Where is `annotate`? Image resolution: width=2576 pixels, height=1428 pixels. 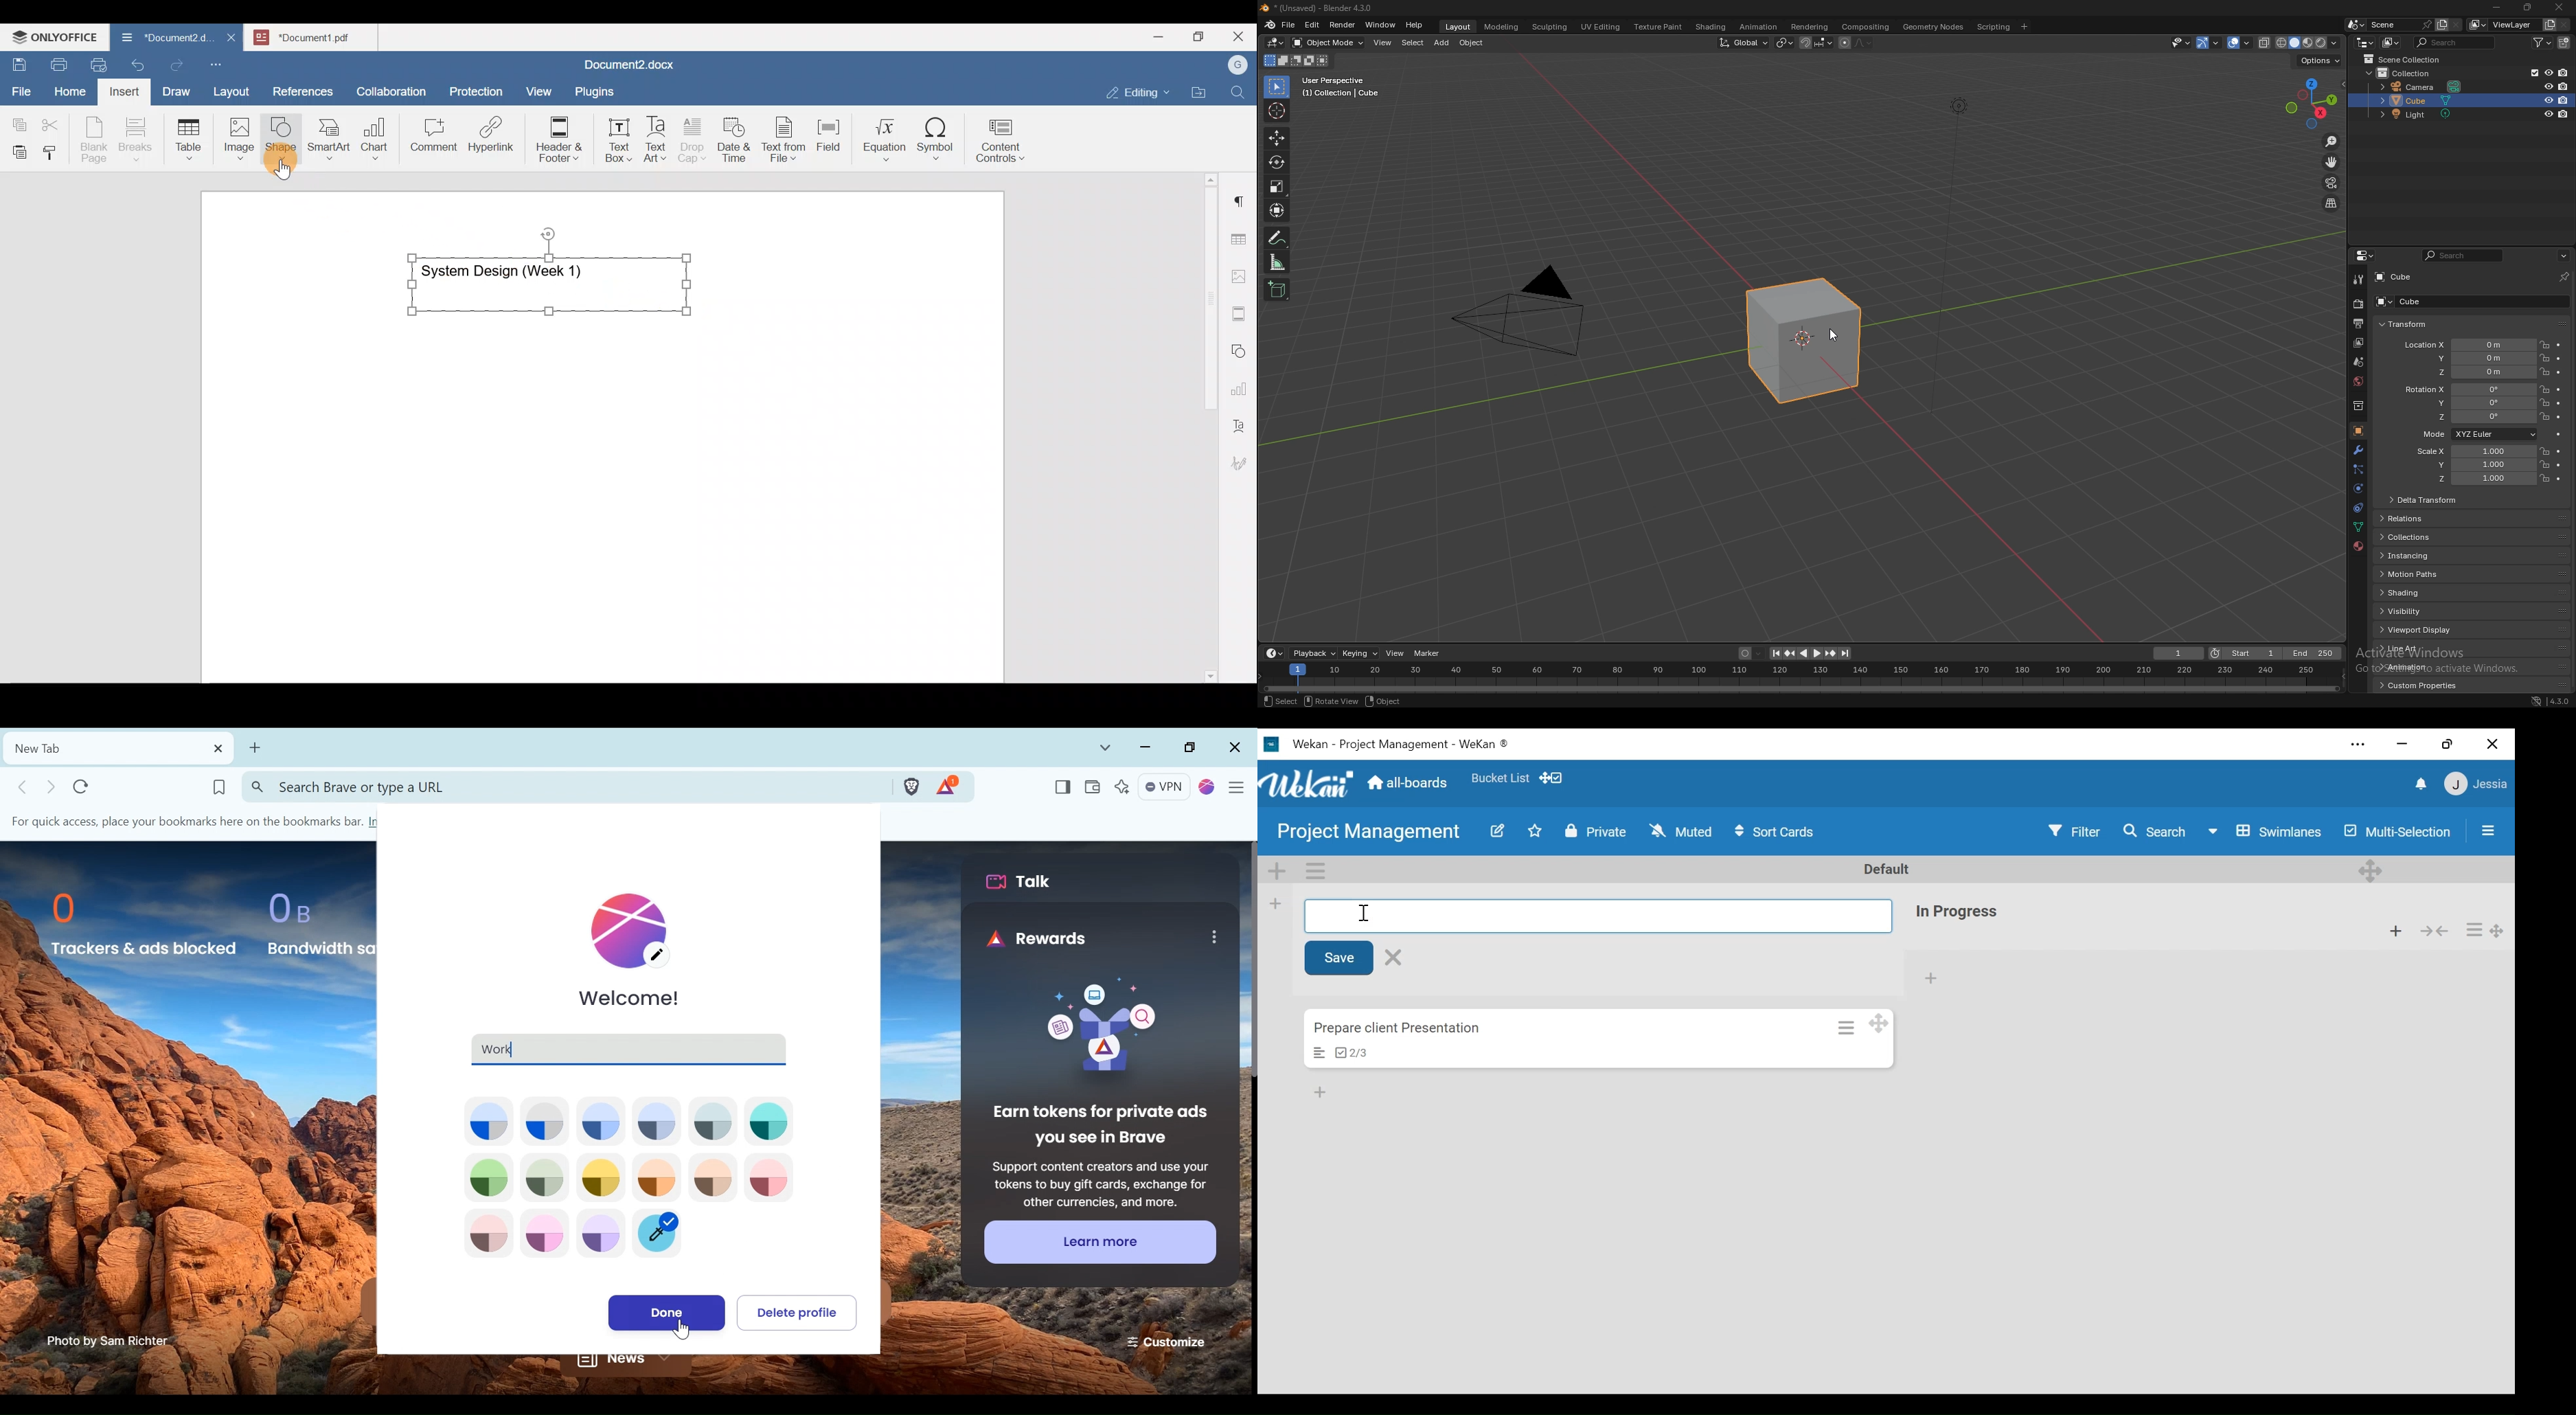 annotate is located at coordinates (1279, 238).